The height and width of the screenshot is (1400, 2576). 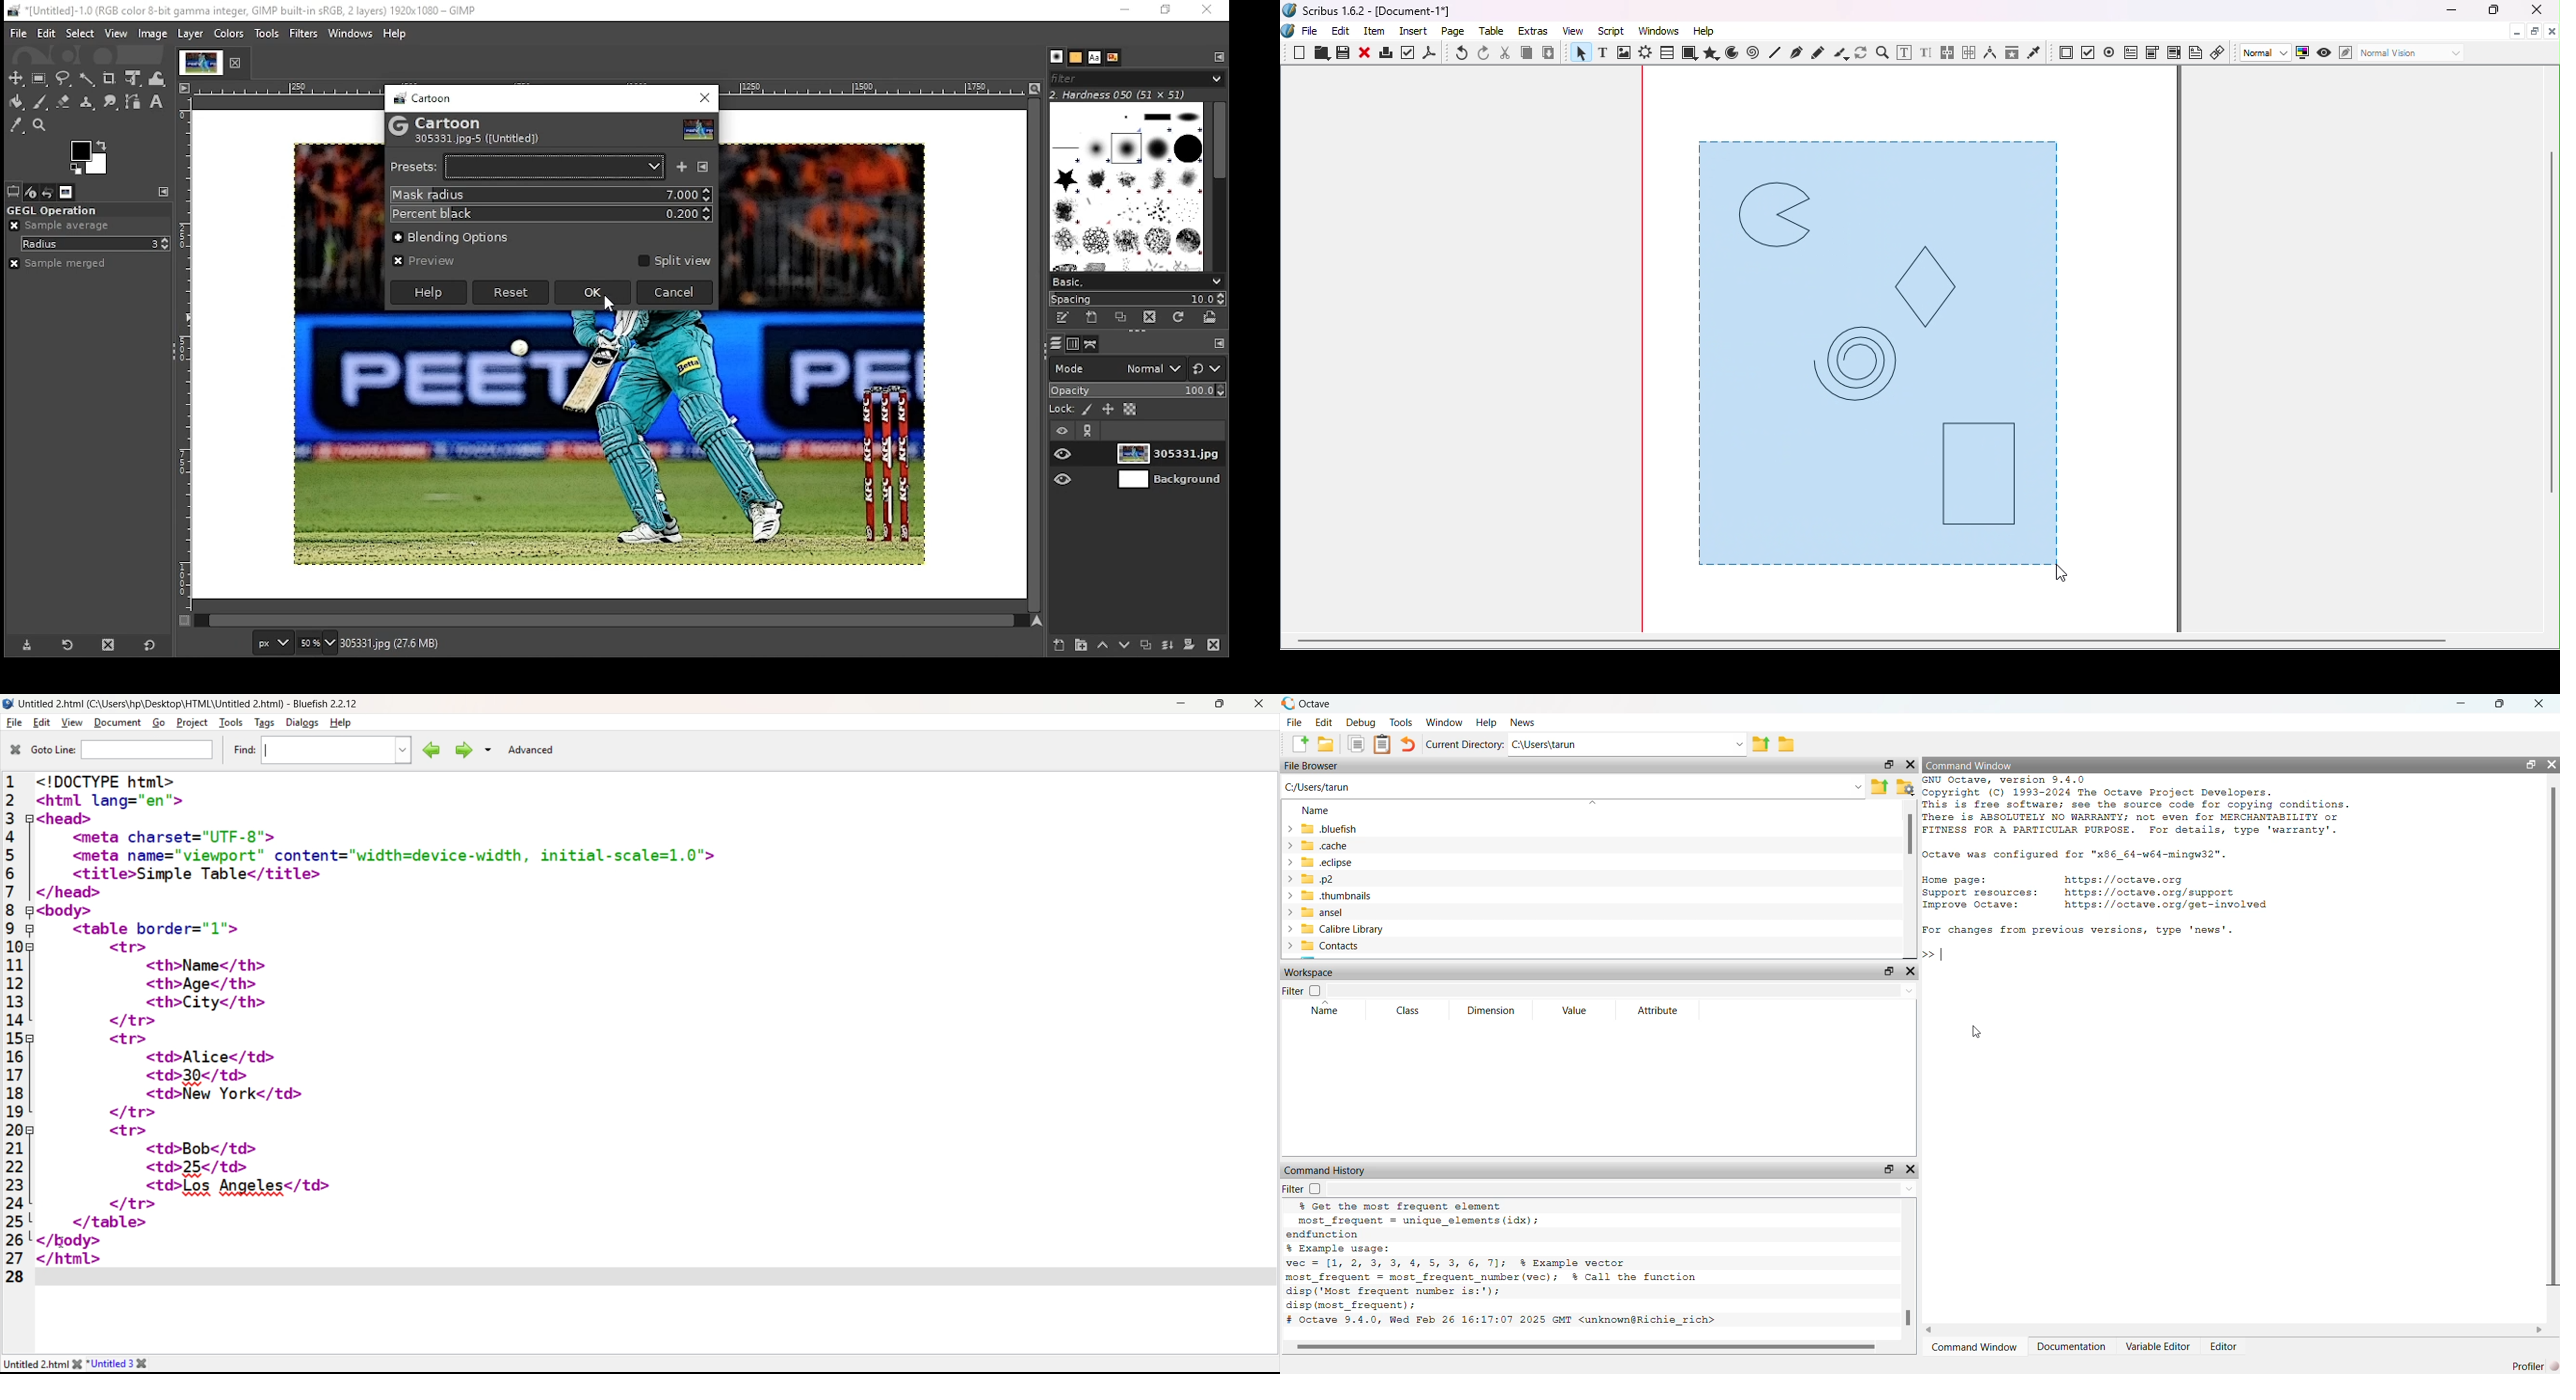 I want to click on sample average, so click(x=70, y=226).